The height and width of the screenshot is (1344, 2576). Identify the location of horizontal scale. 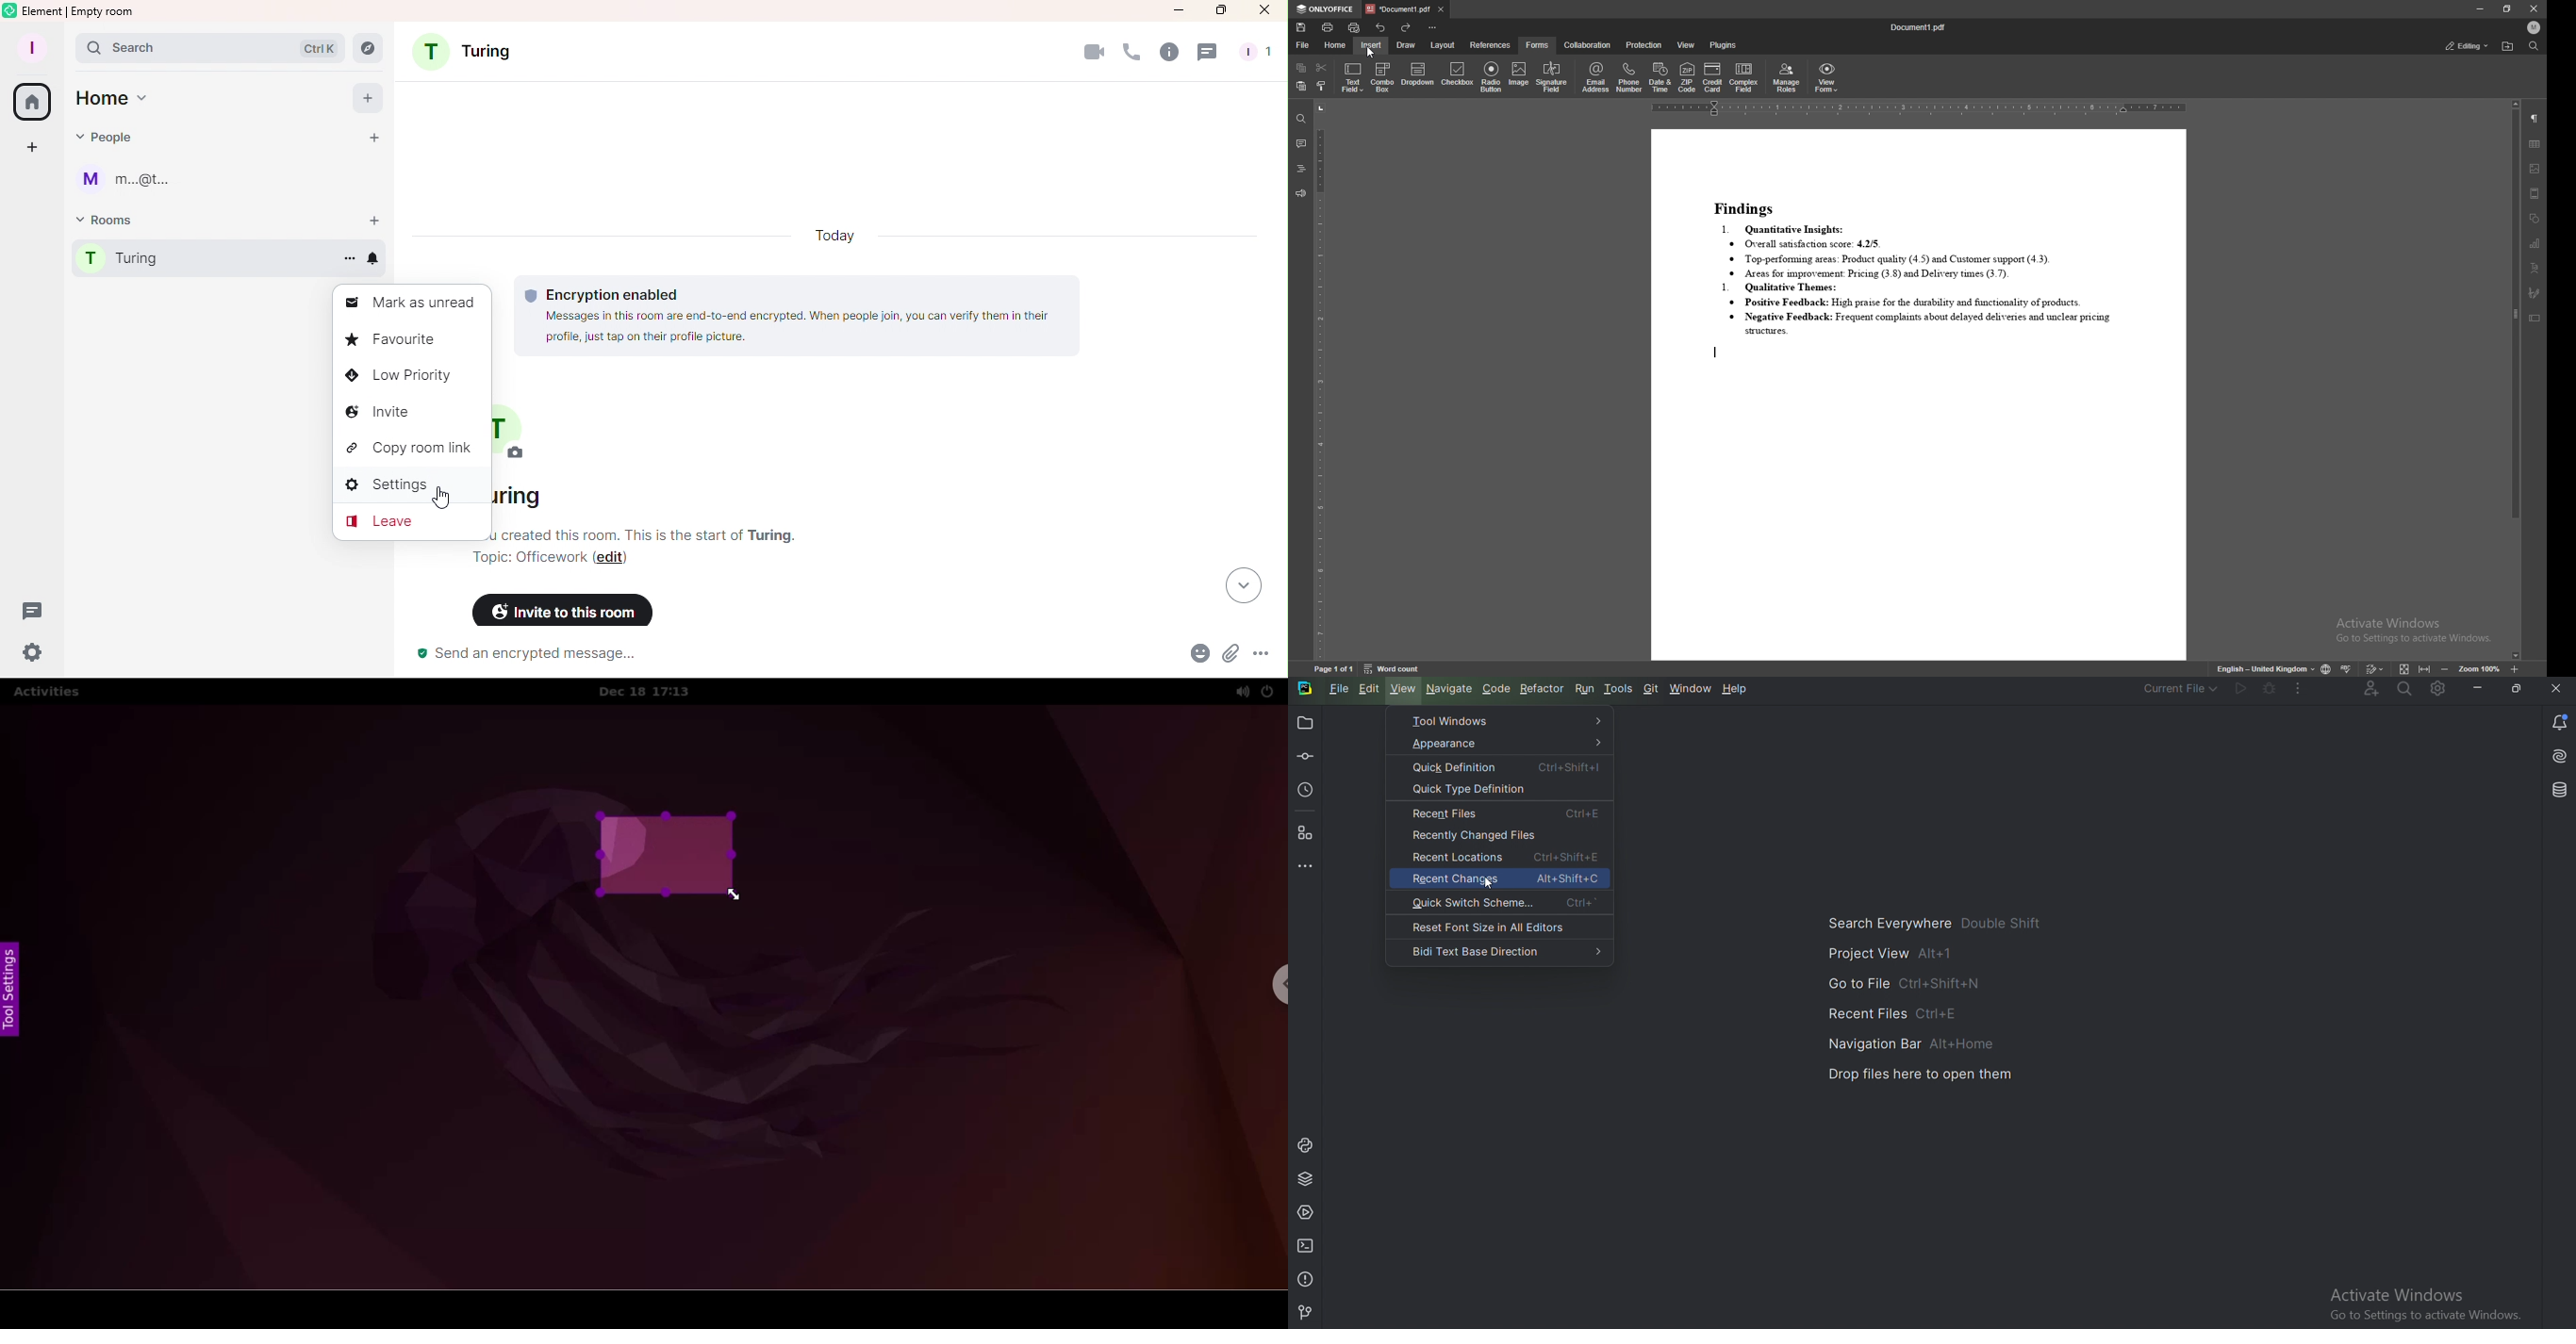
(1920, 110).